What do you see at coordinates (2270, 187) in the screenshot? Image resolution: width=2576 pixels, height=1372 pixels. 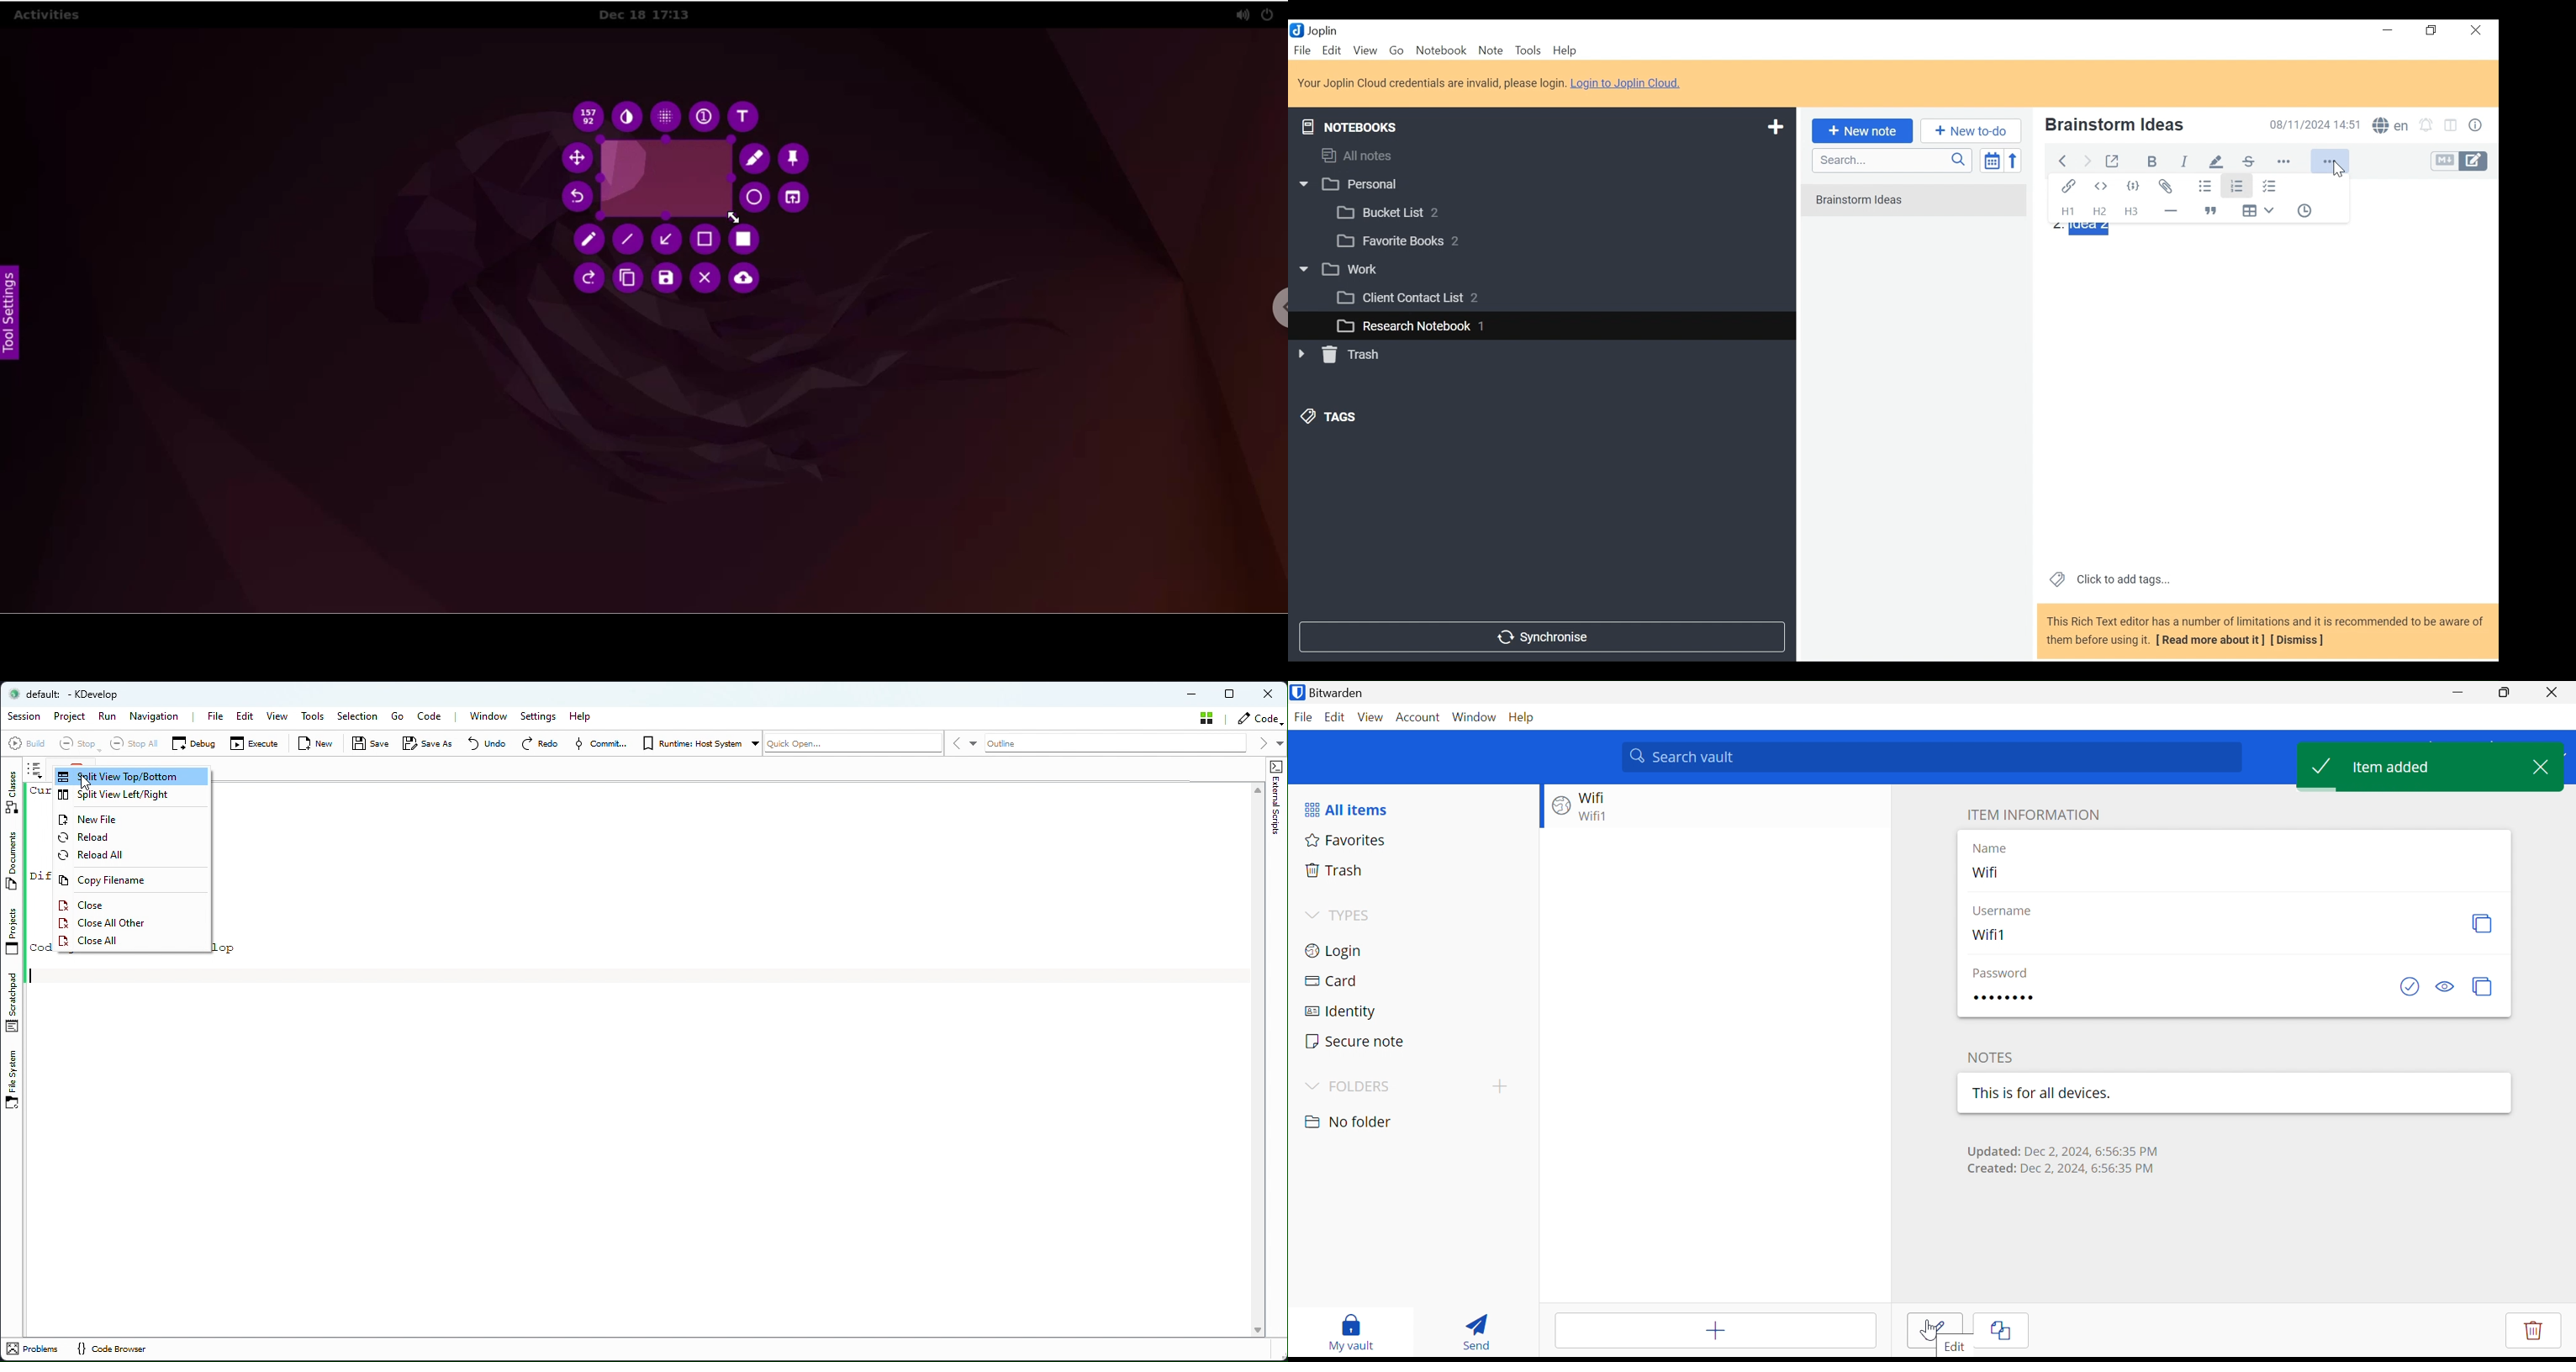 I see `Checked list` at bounding box center [2270, 187].